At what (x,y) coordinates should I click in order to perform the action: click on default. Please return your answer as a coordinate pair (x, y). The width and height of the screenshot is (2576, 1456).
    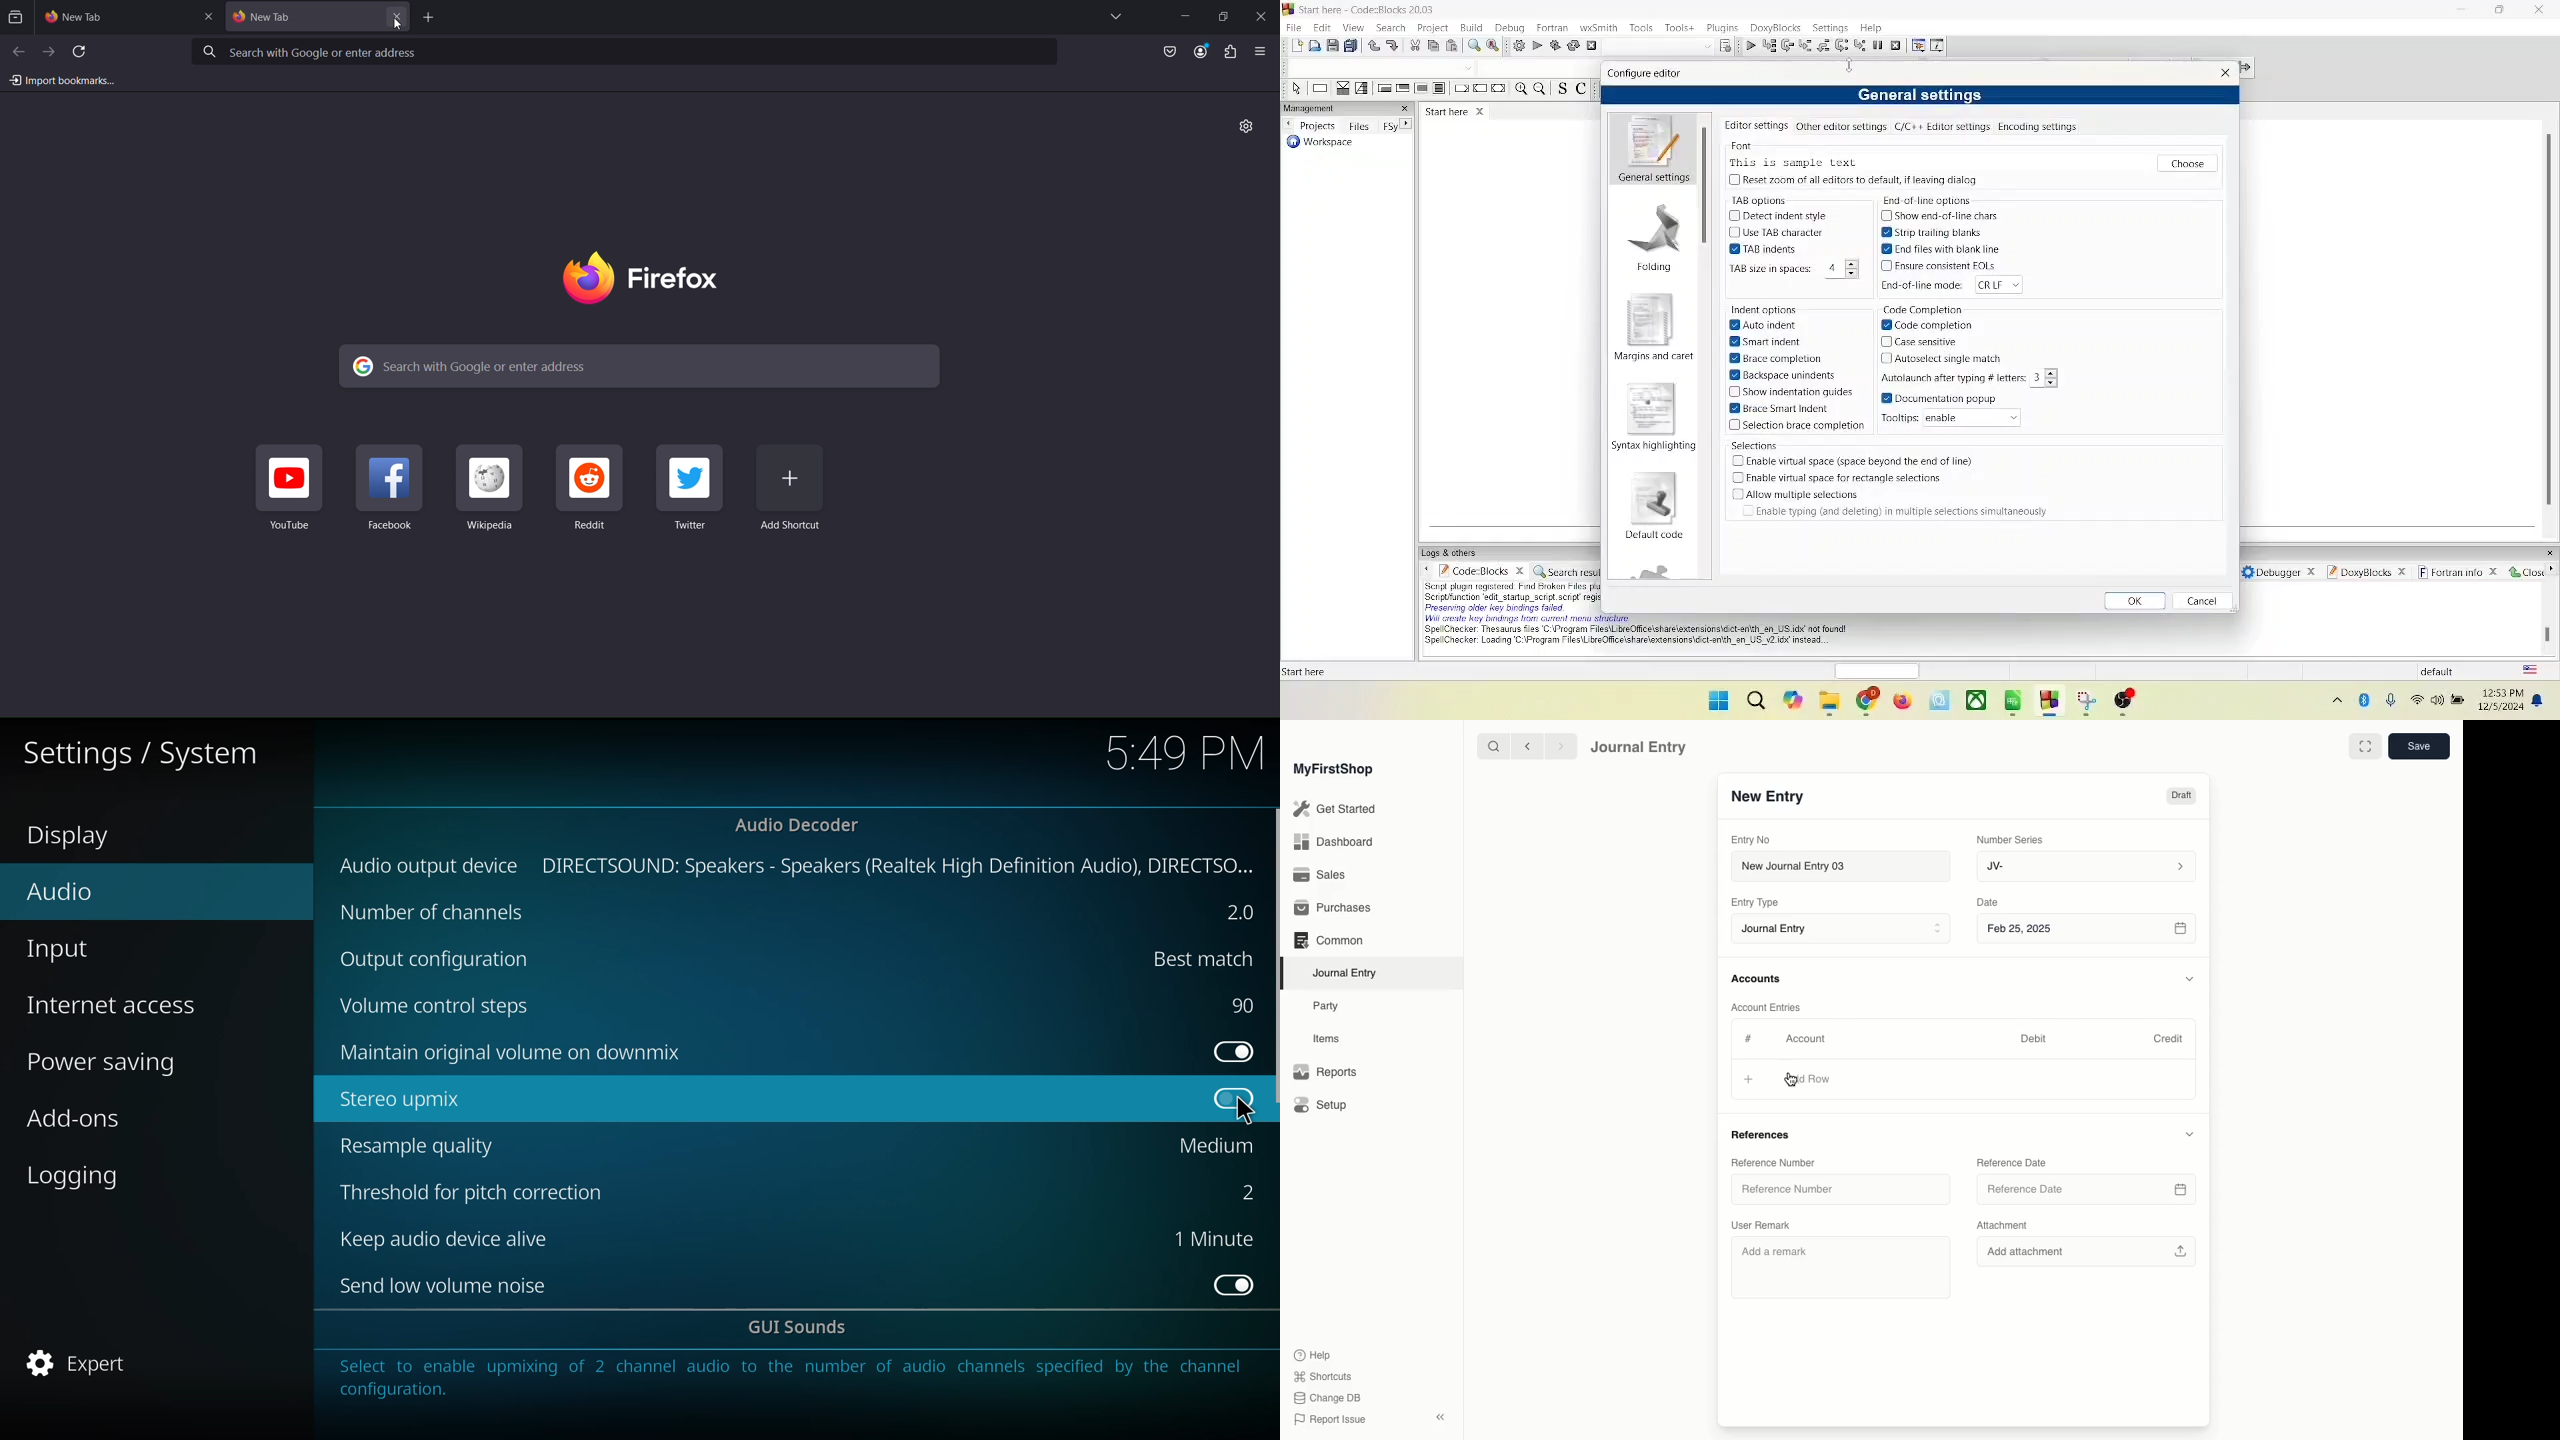
    Looking at the image, I should click on (2449, 670).